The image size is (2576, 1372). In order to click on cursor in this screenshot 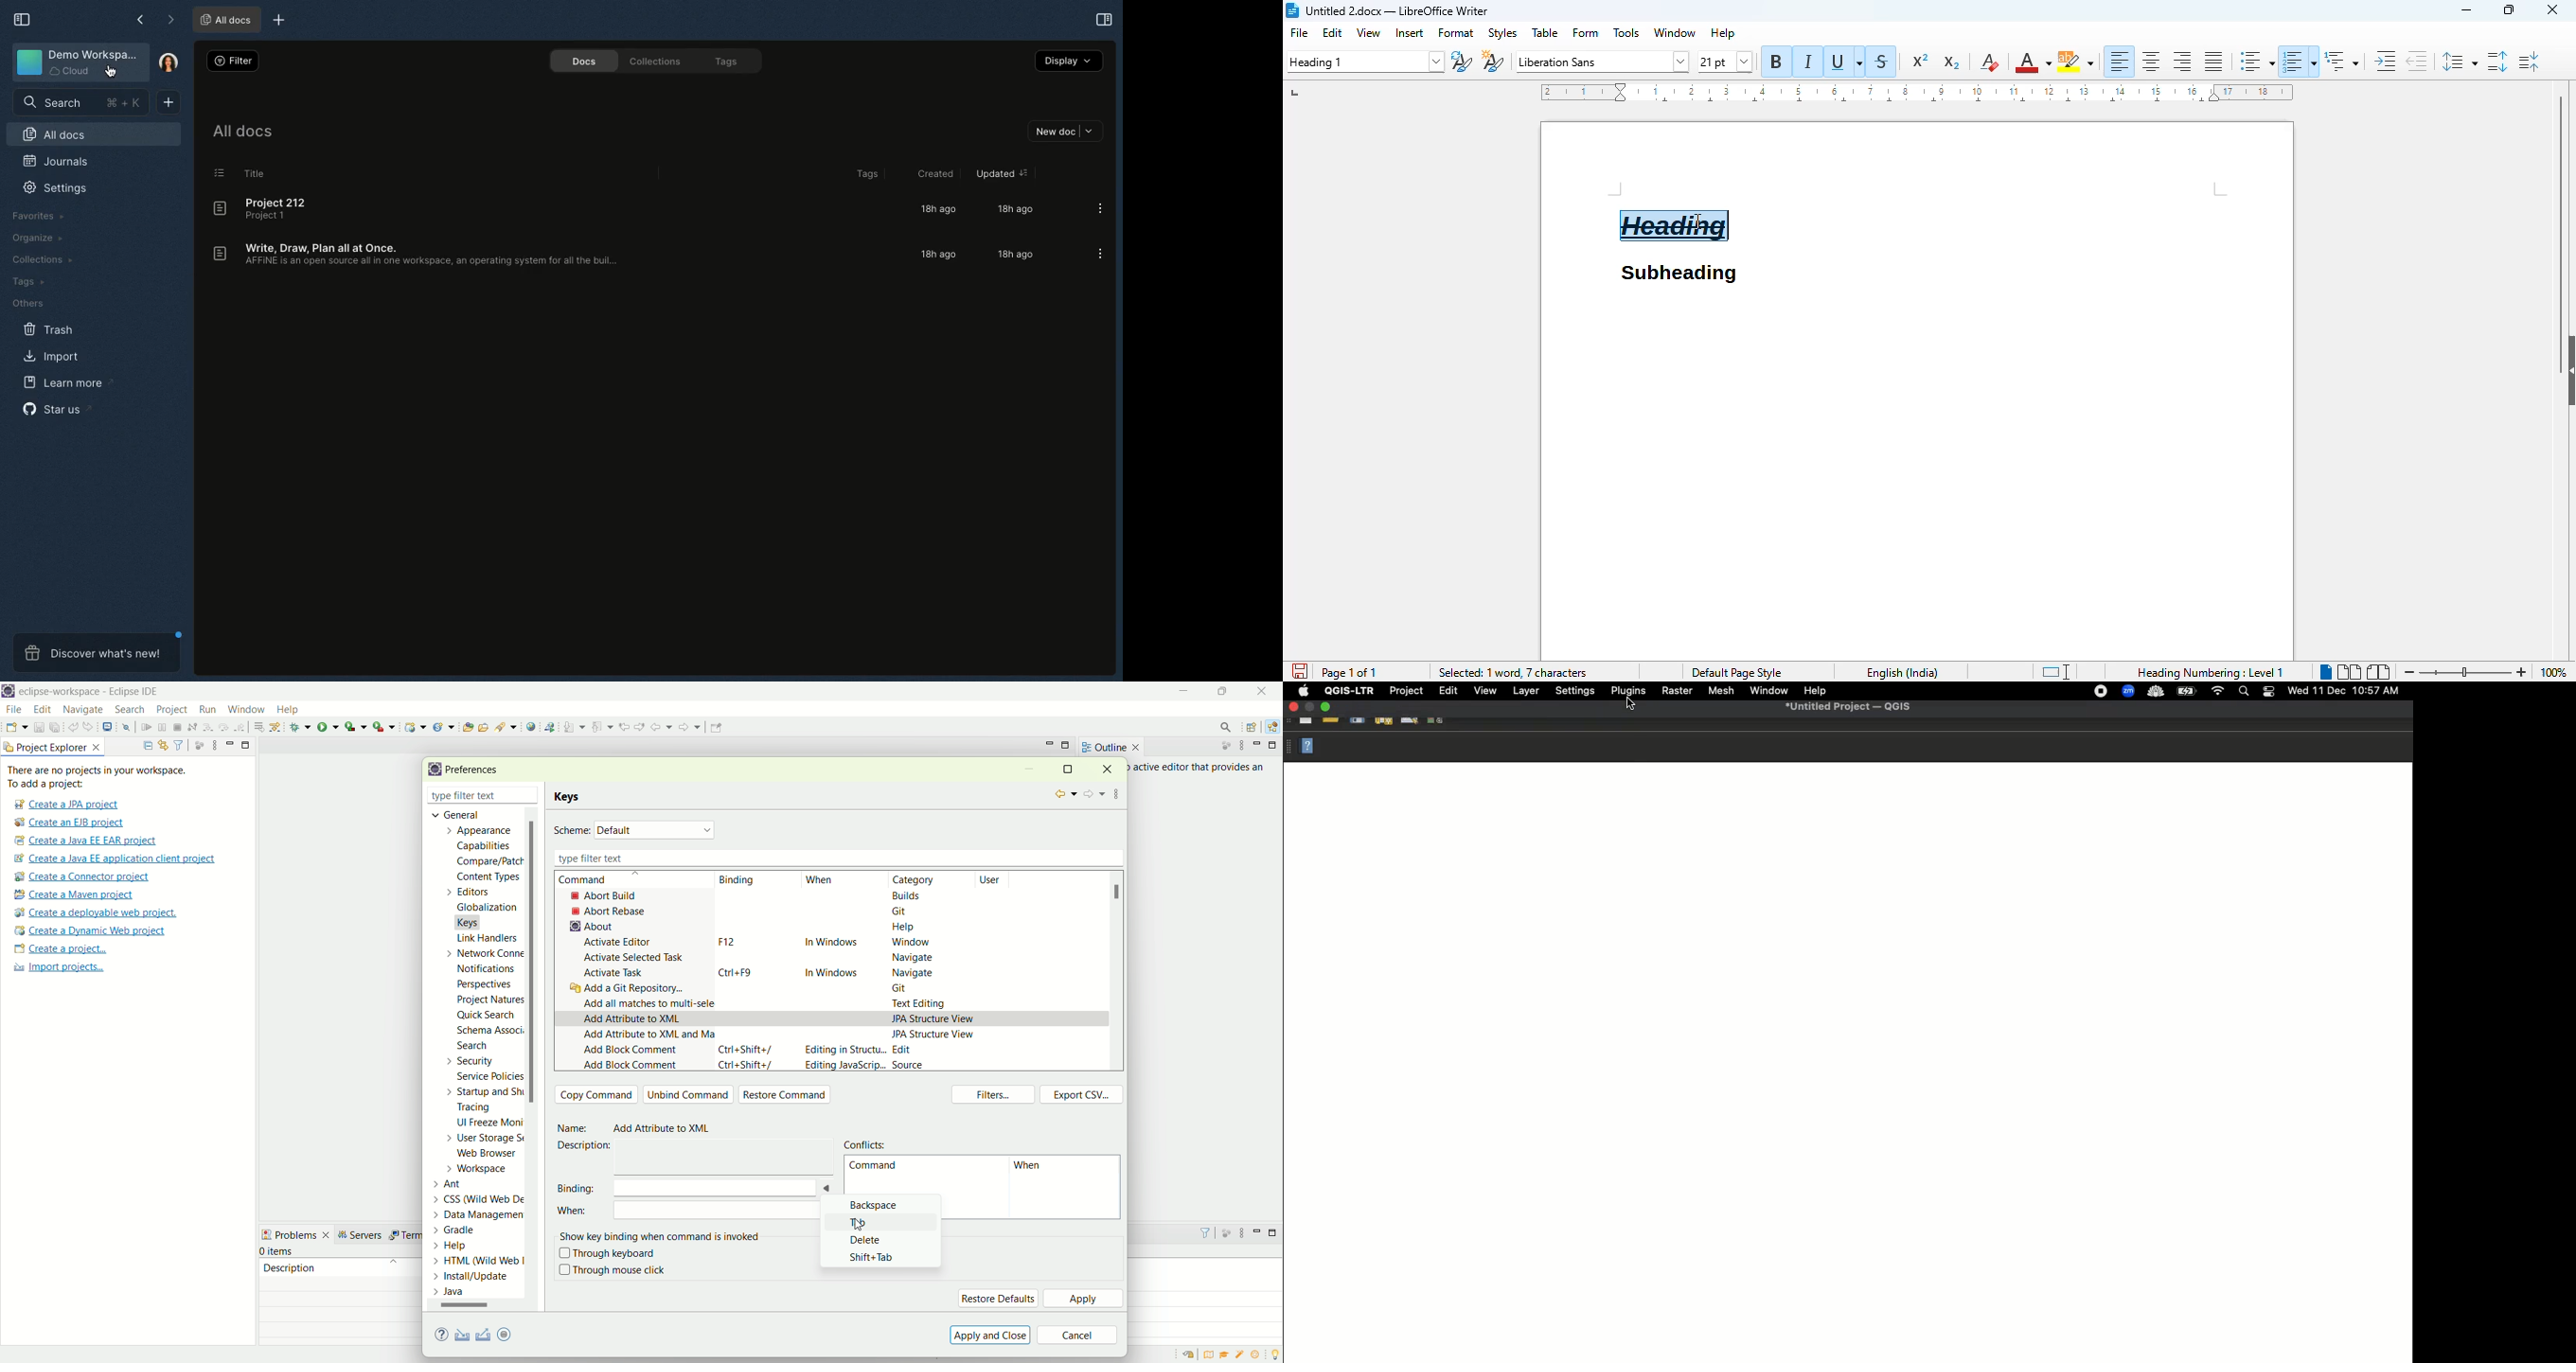, I will do `click(112, 72)`.